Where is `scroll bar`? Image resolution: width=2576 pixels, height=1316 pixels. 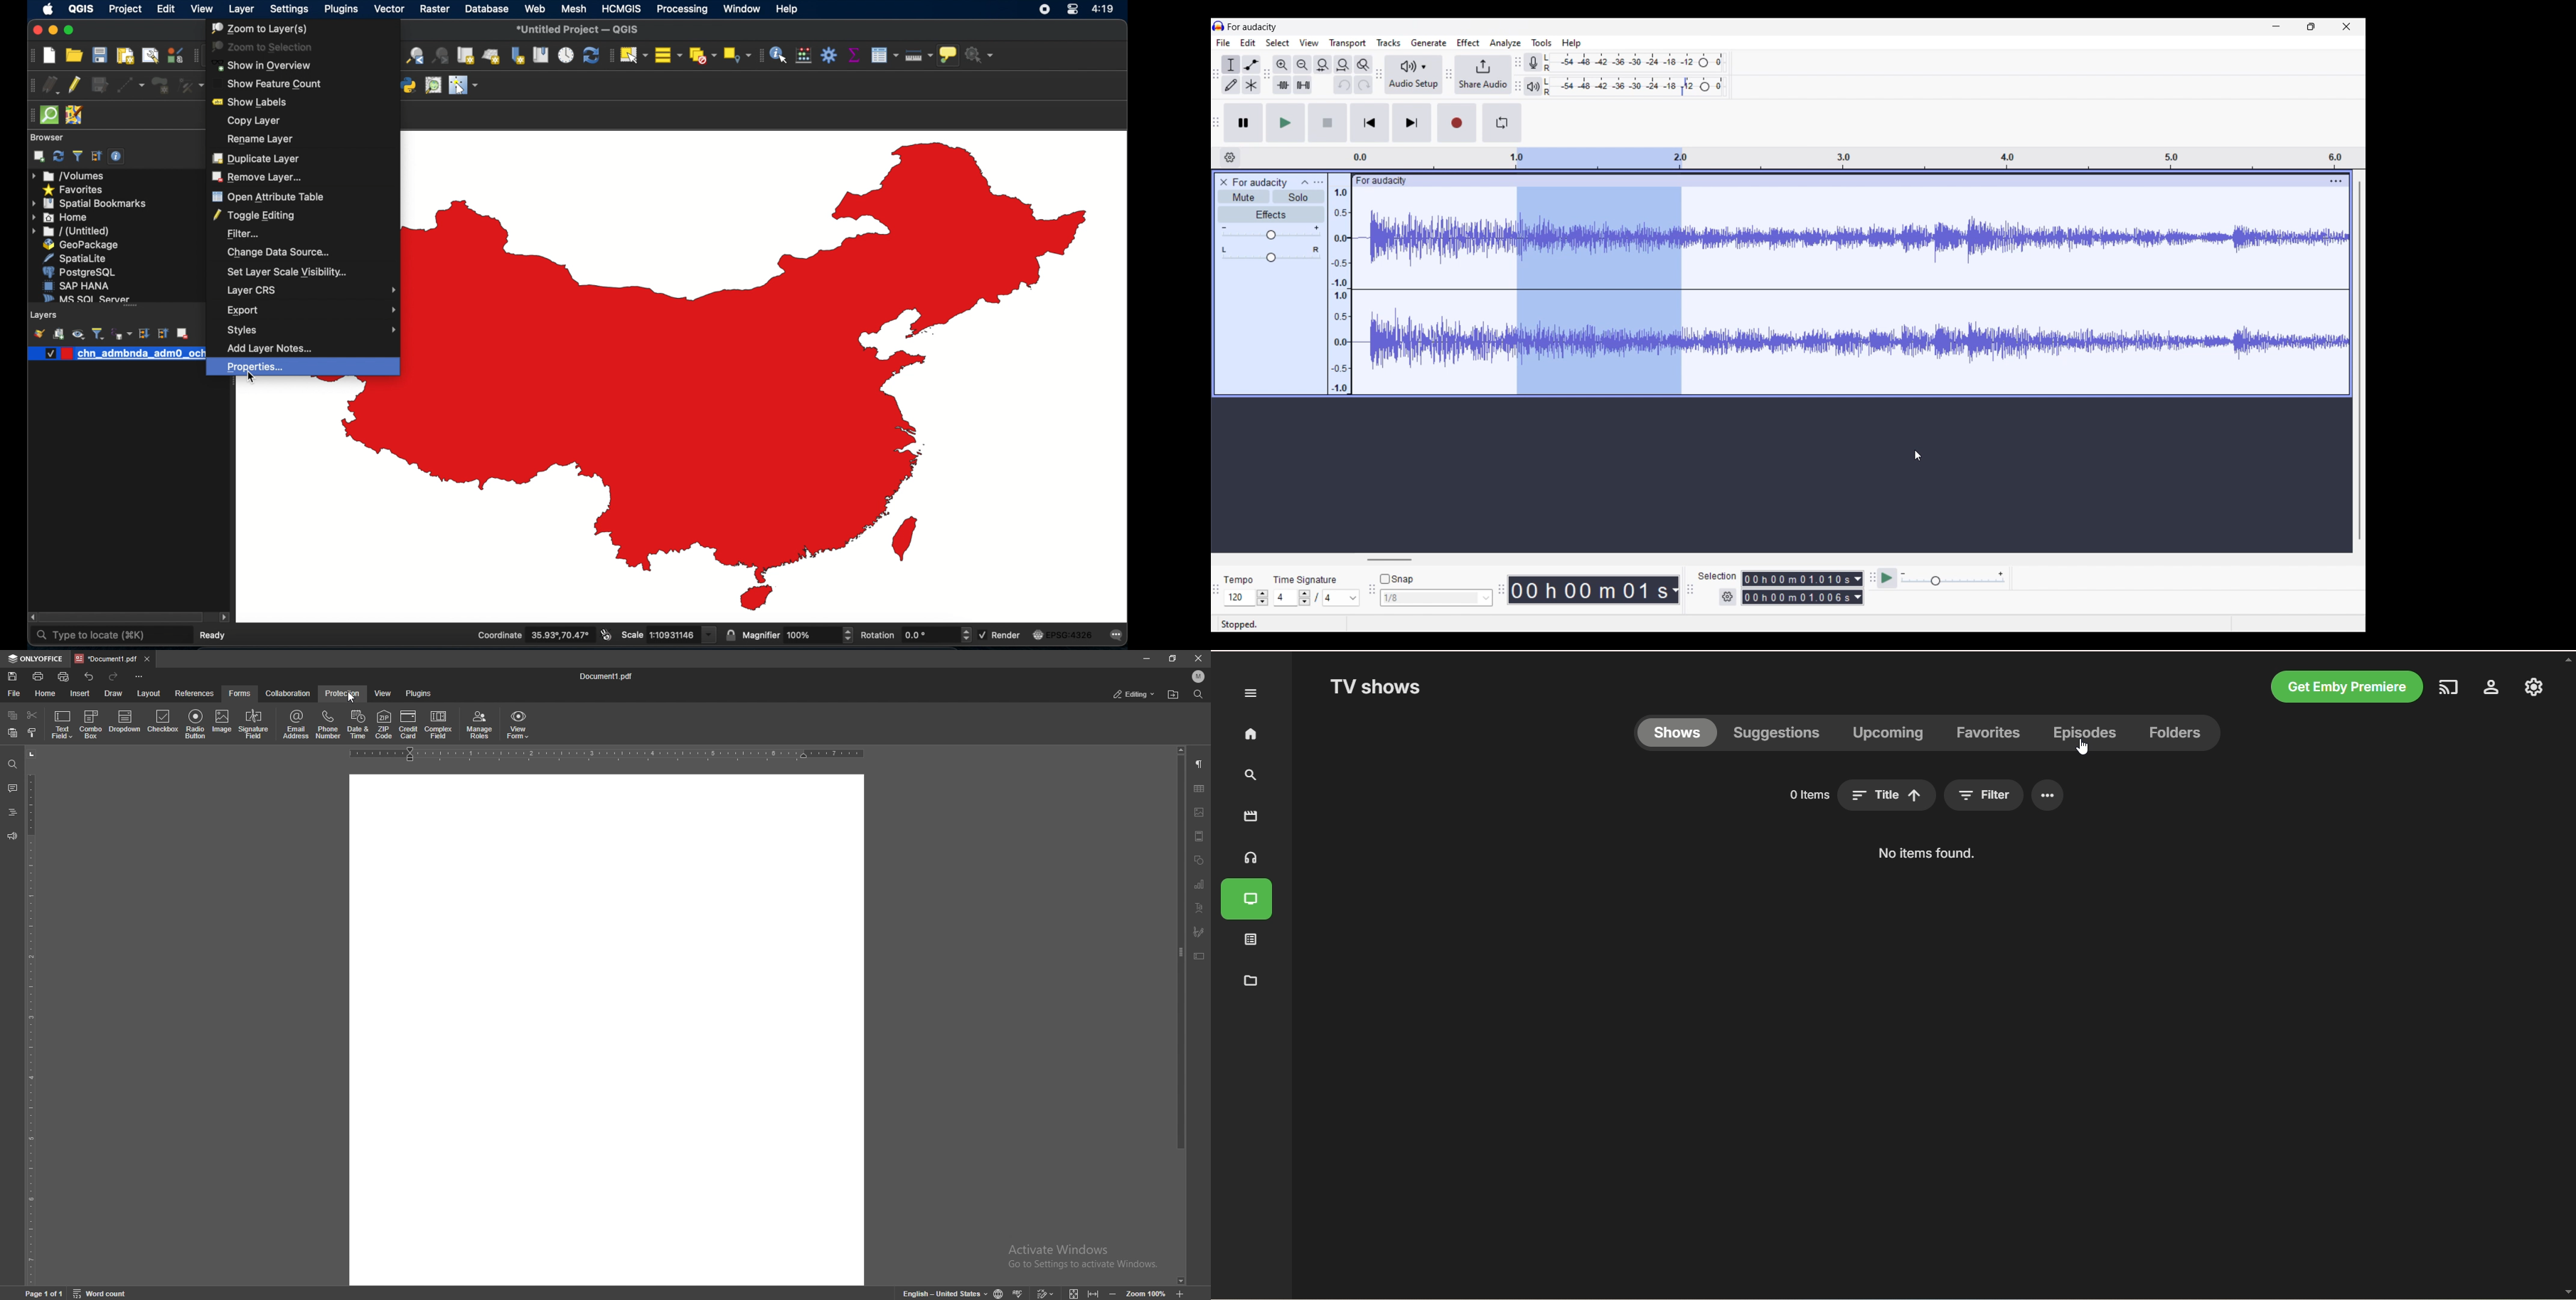 scroll bar is located at coordinates (1182, 1016).